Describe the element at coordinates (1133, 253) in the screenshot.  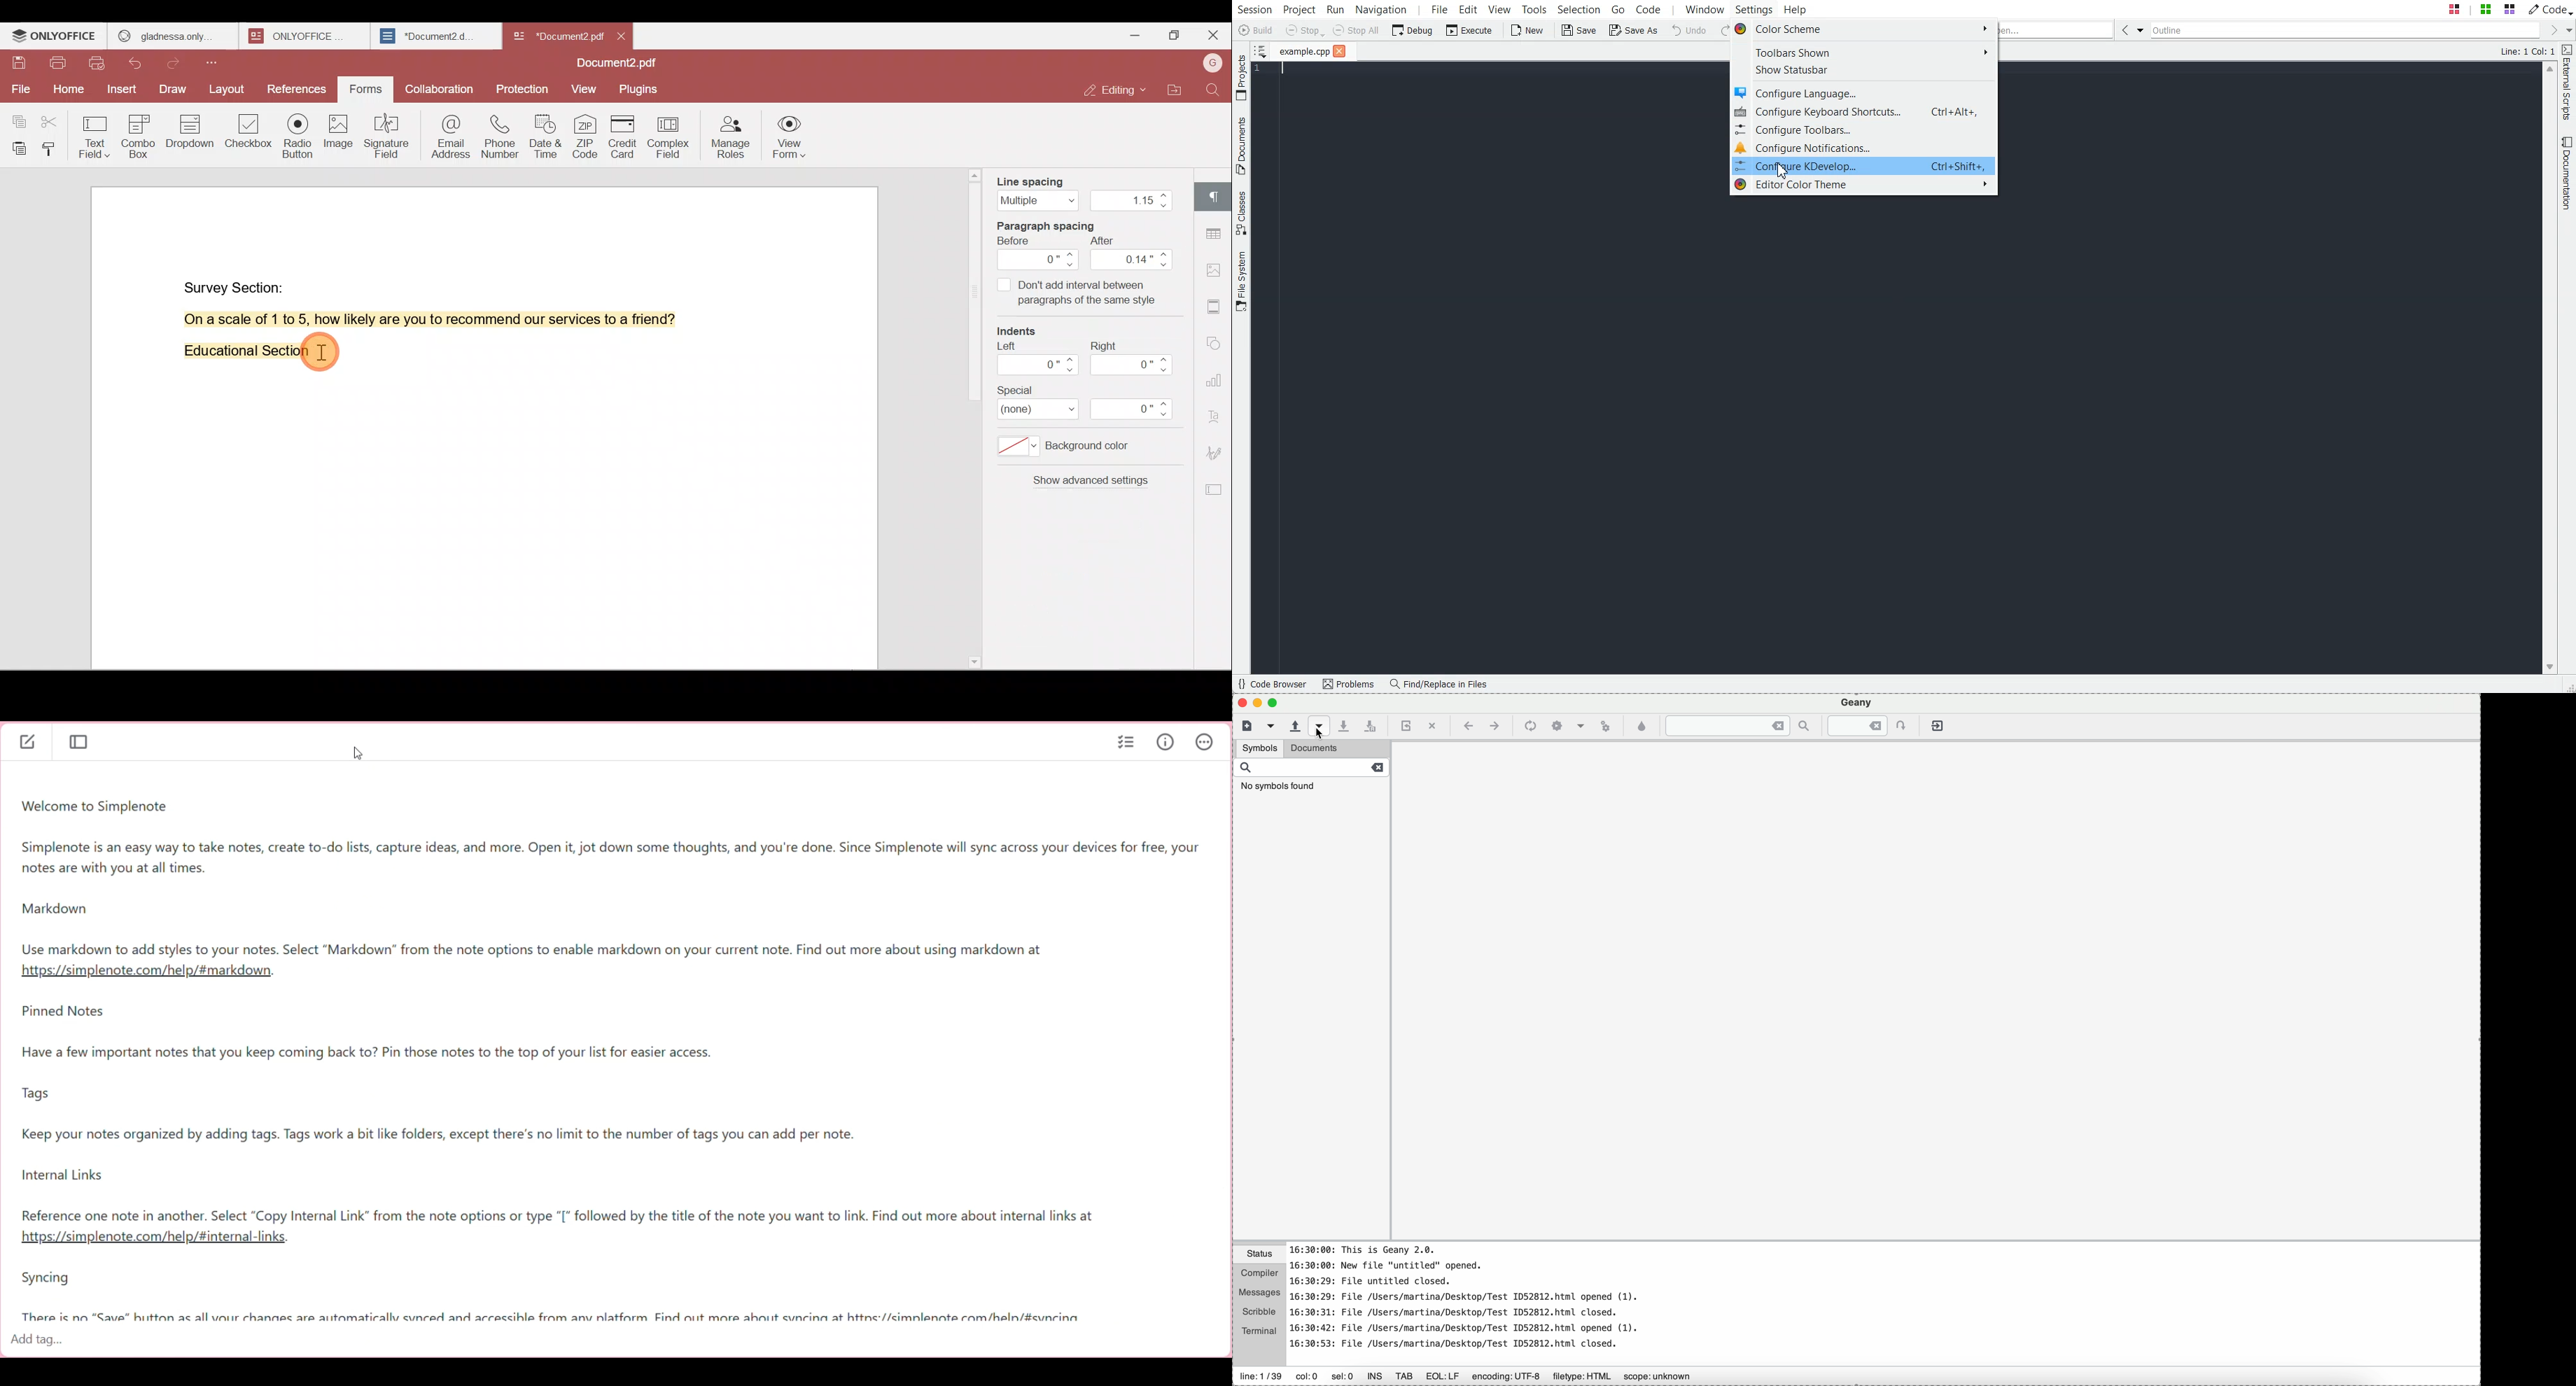
I see `After` at that location.